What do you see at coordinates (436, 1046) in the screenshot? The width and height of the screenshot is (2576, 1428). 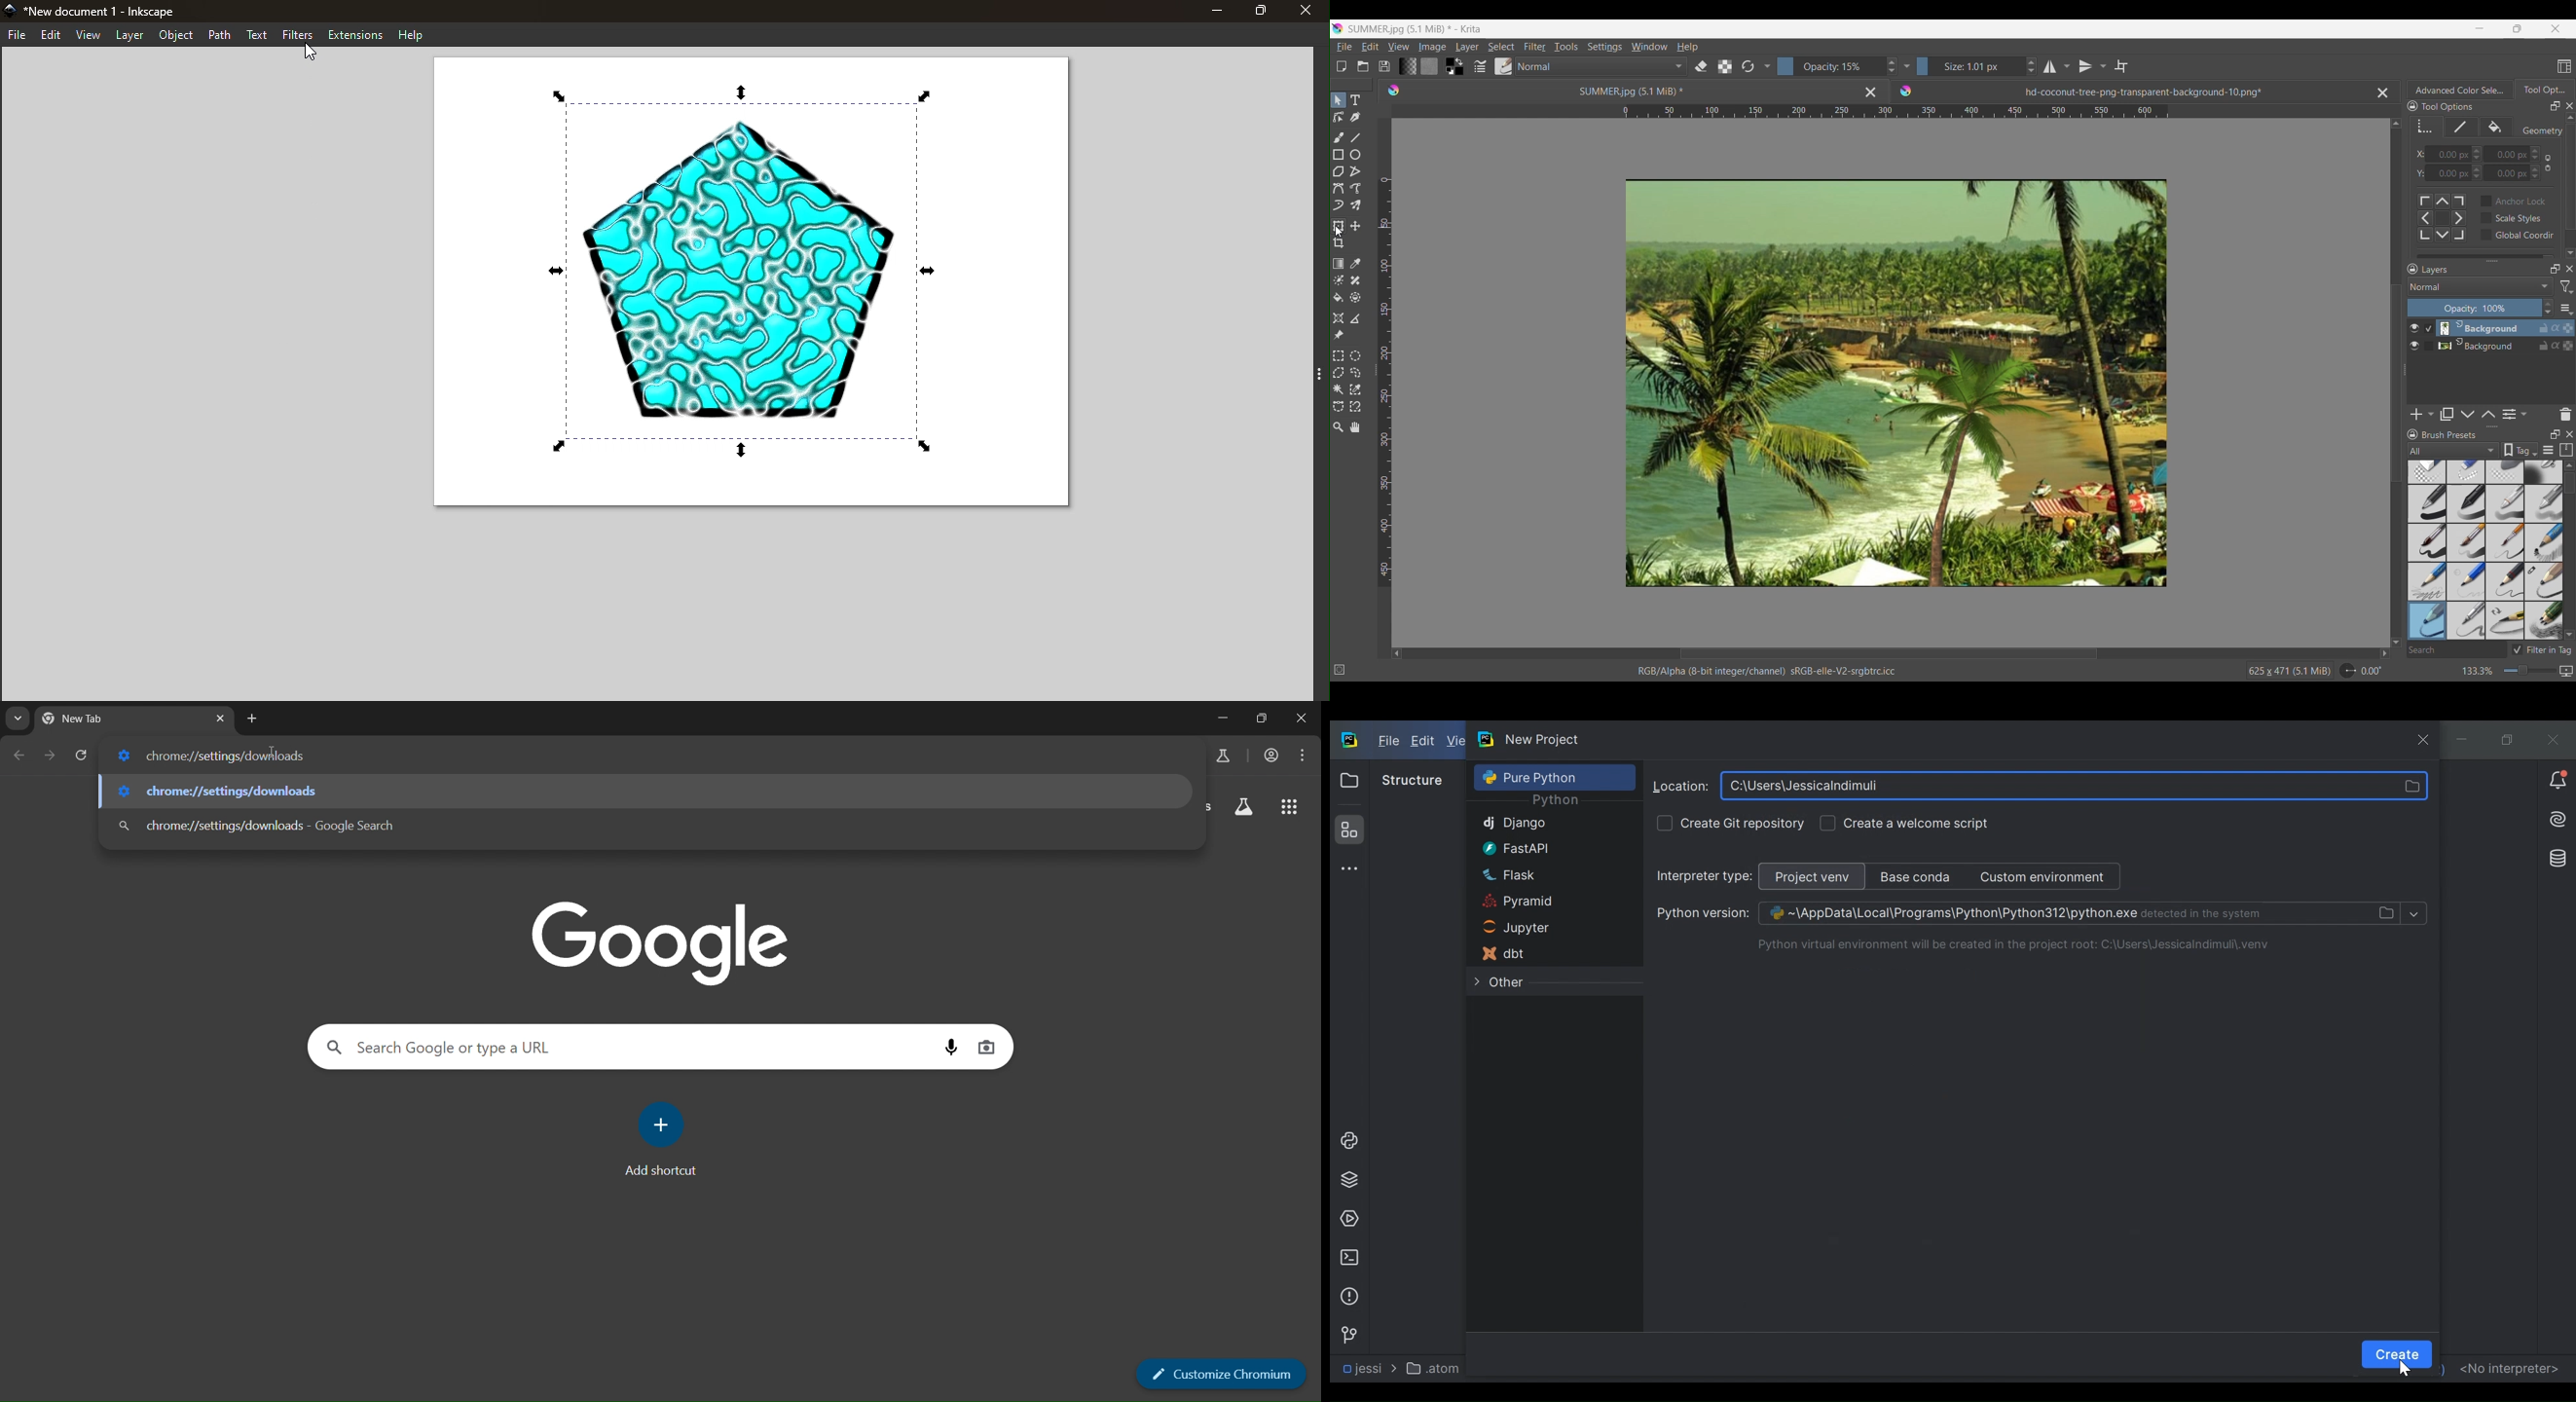 I see `Search Google or type a URL` at bounding box center [436, 1046].